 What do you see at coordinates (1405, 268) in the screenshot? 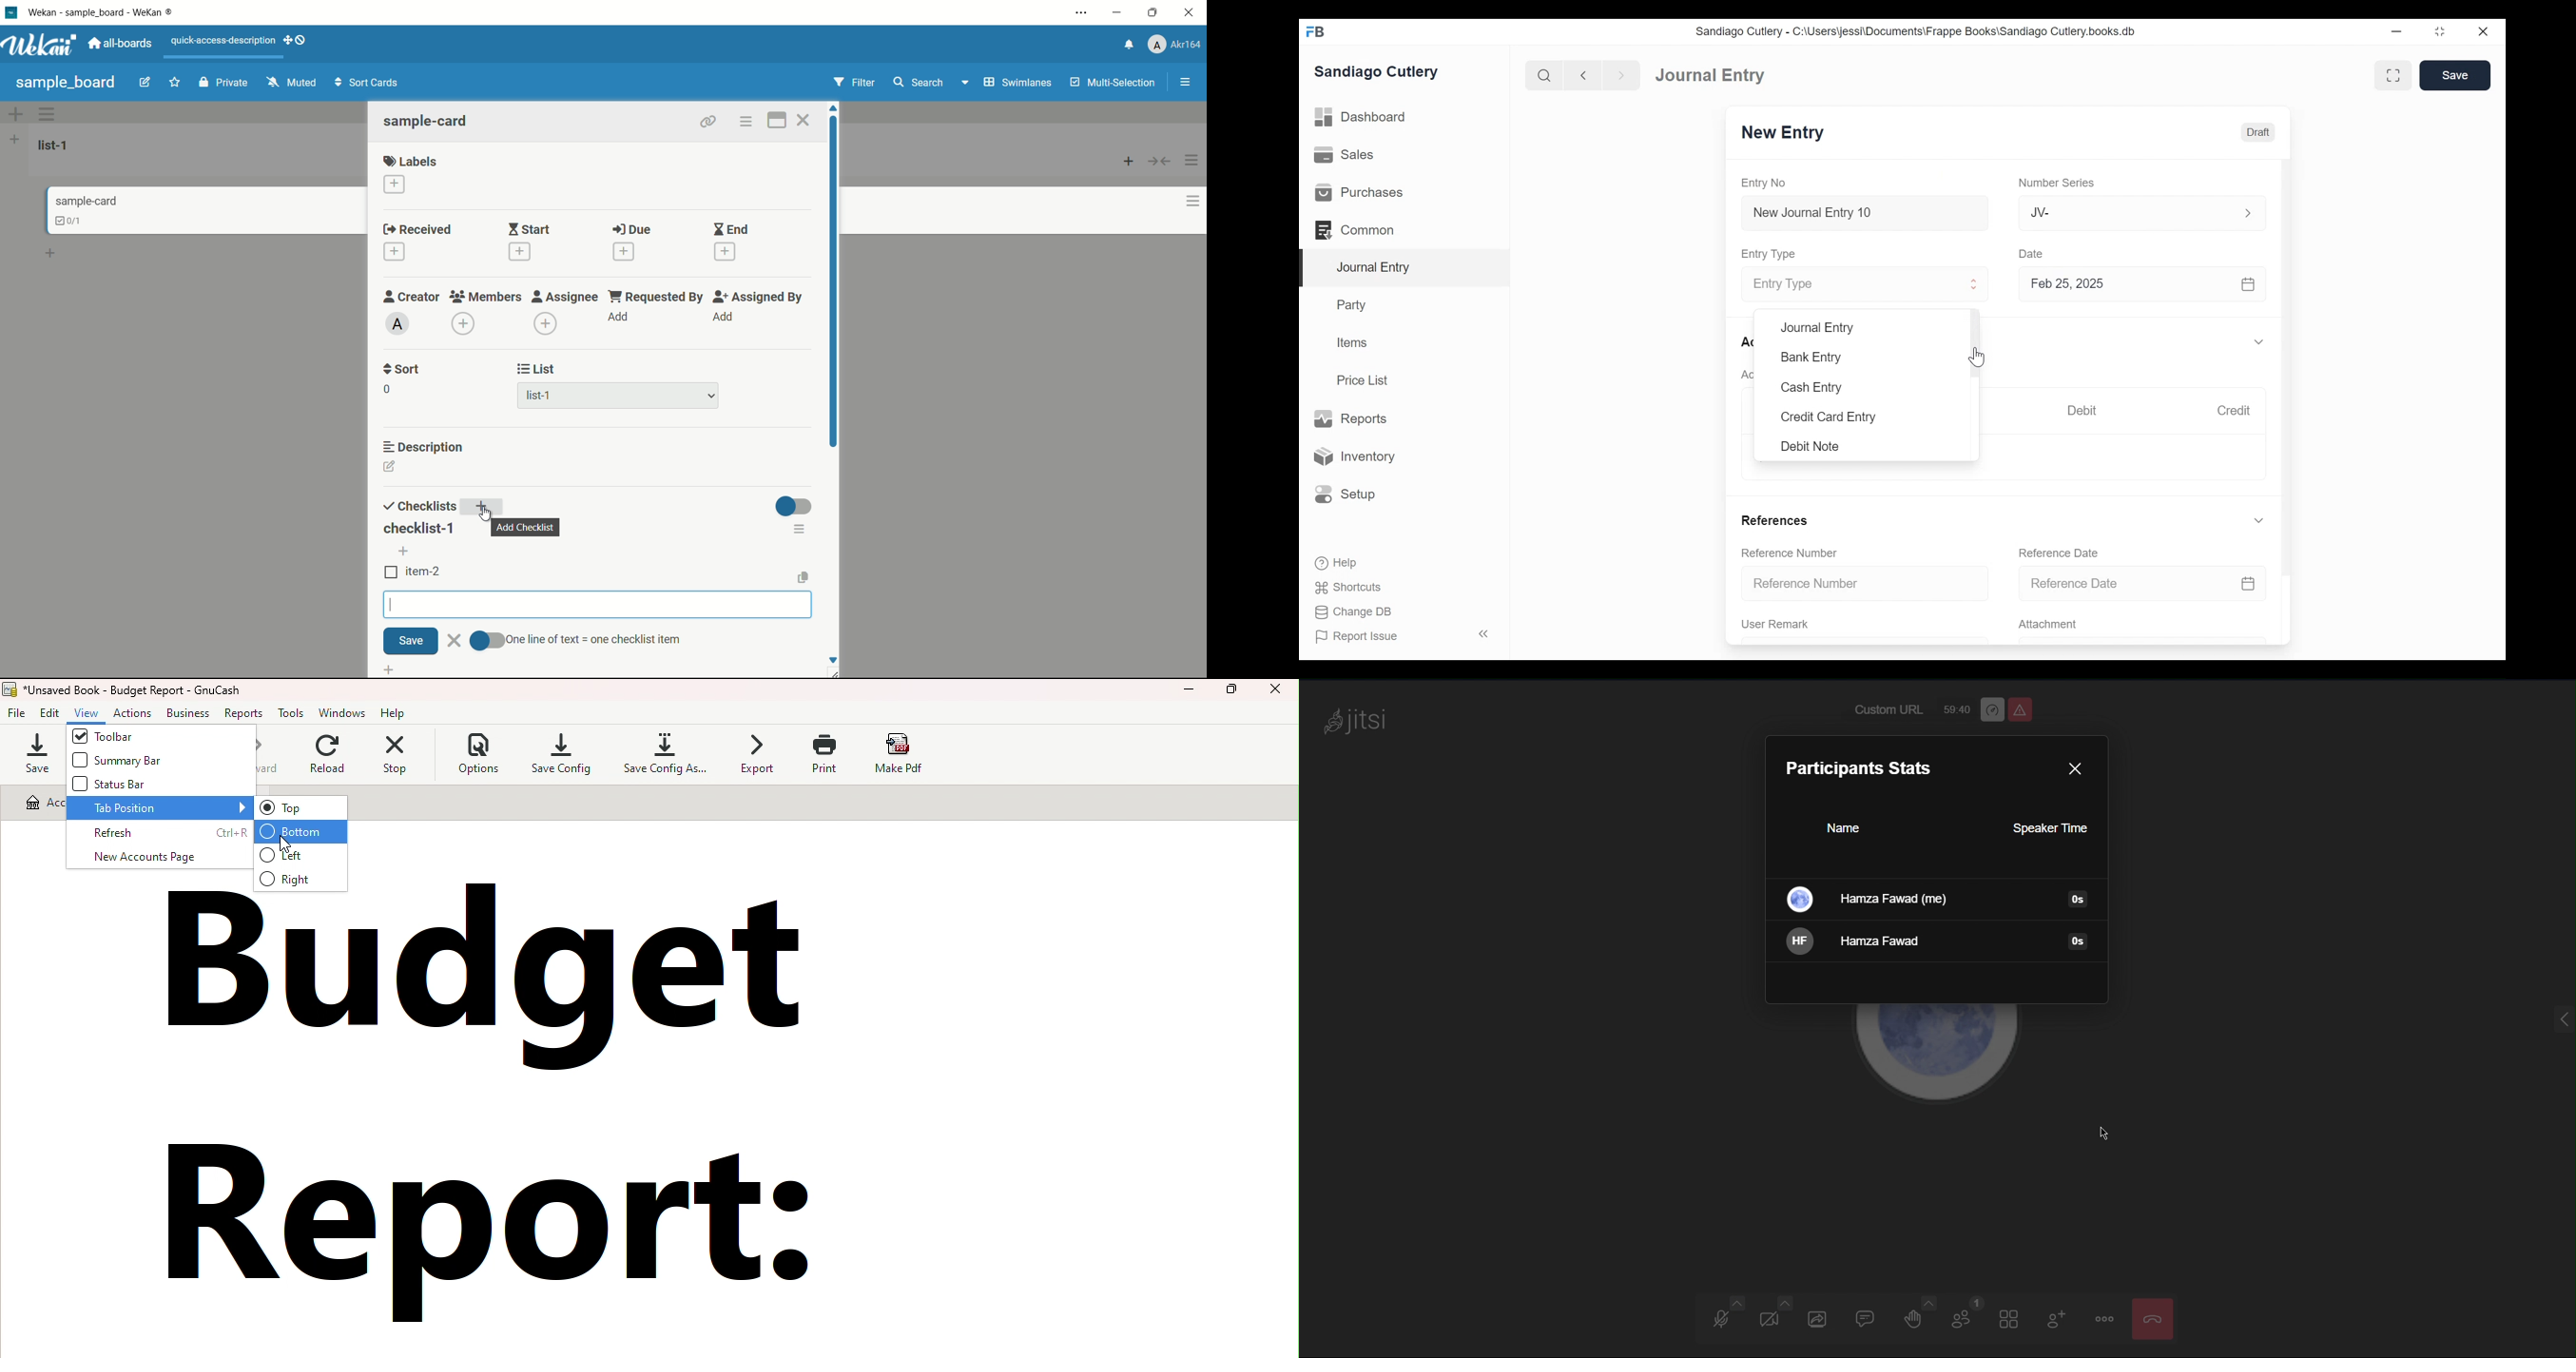
I see `Journal Entry` at bounding box center [1405, 268].